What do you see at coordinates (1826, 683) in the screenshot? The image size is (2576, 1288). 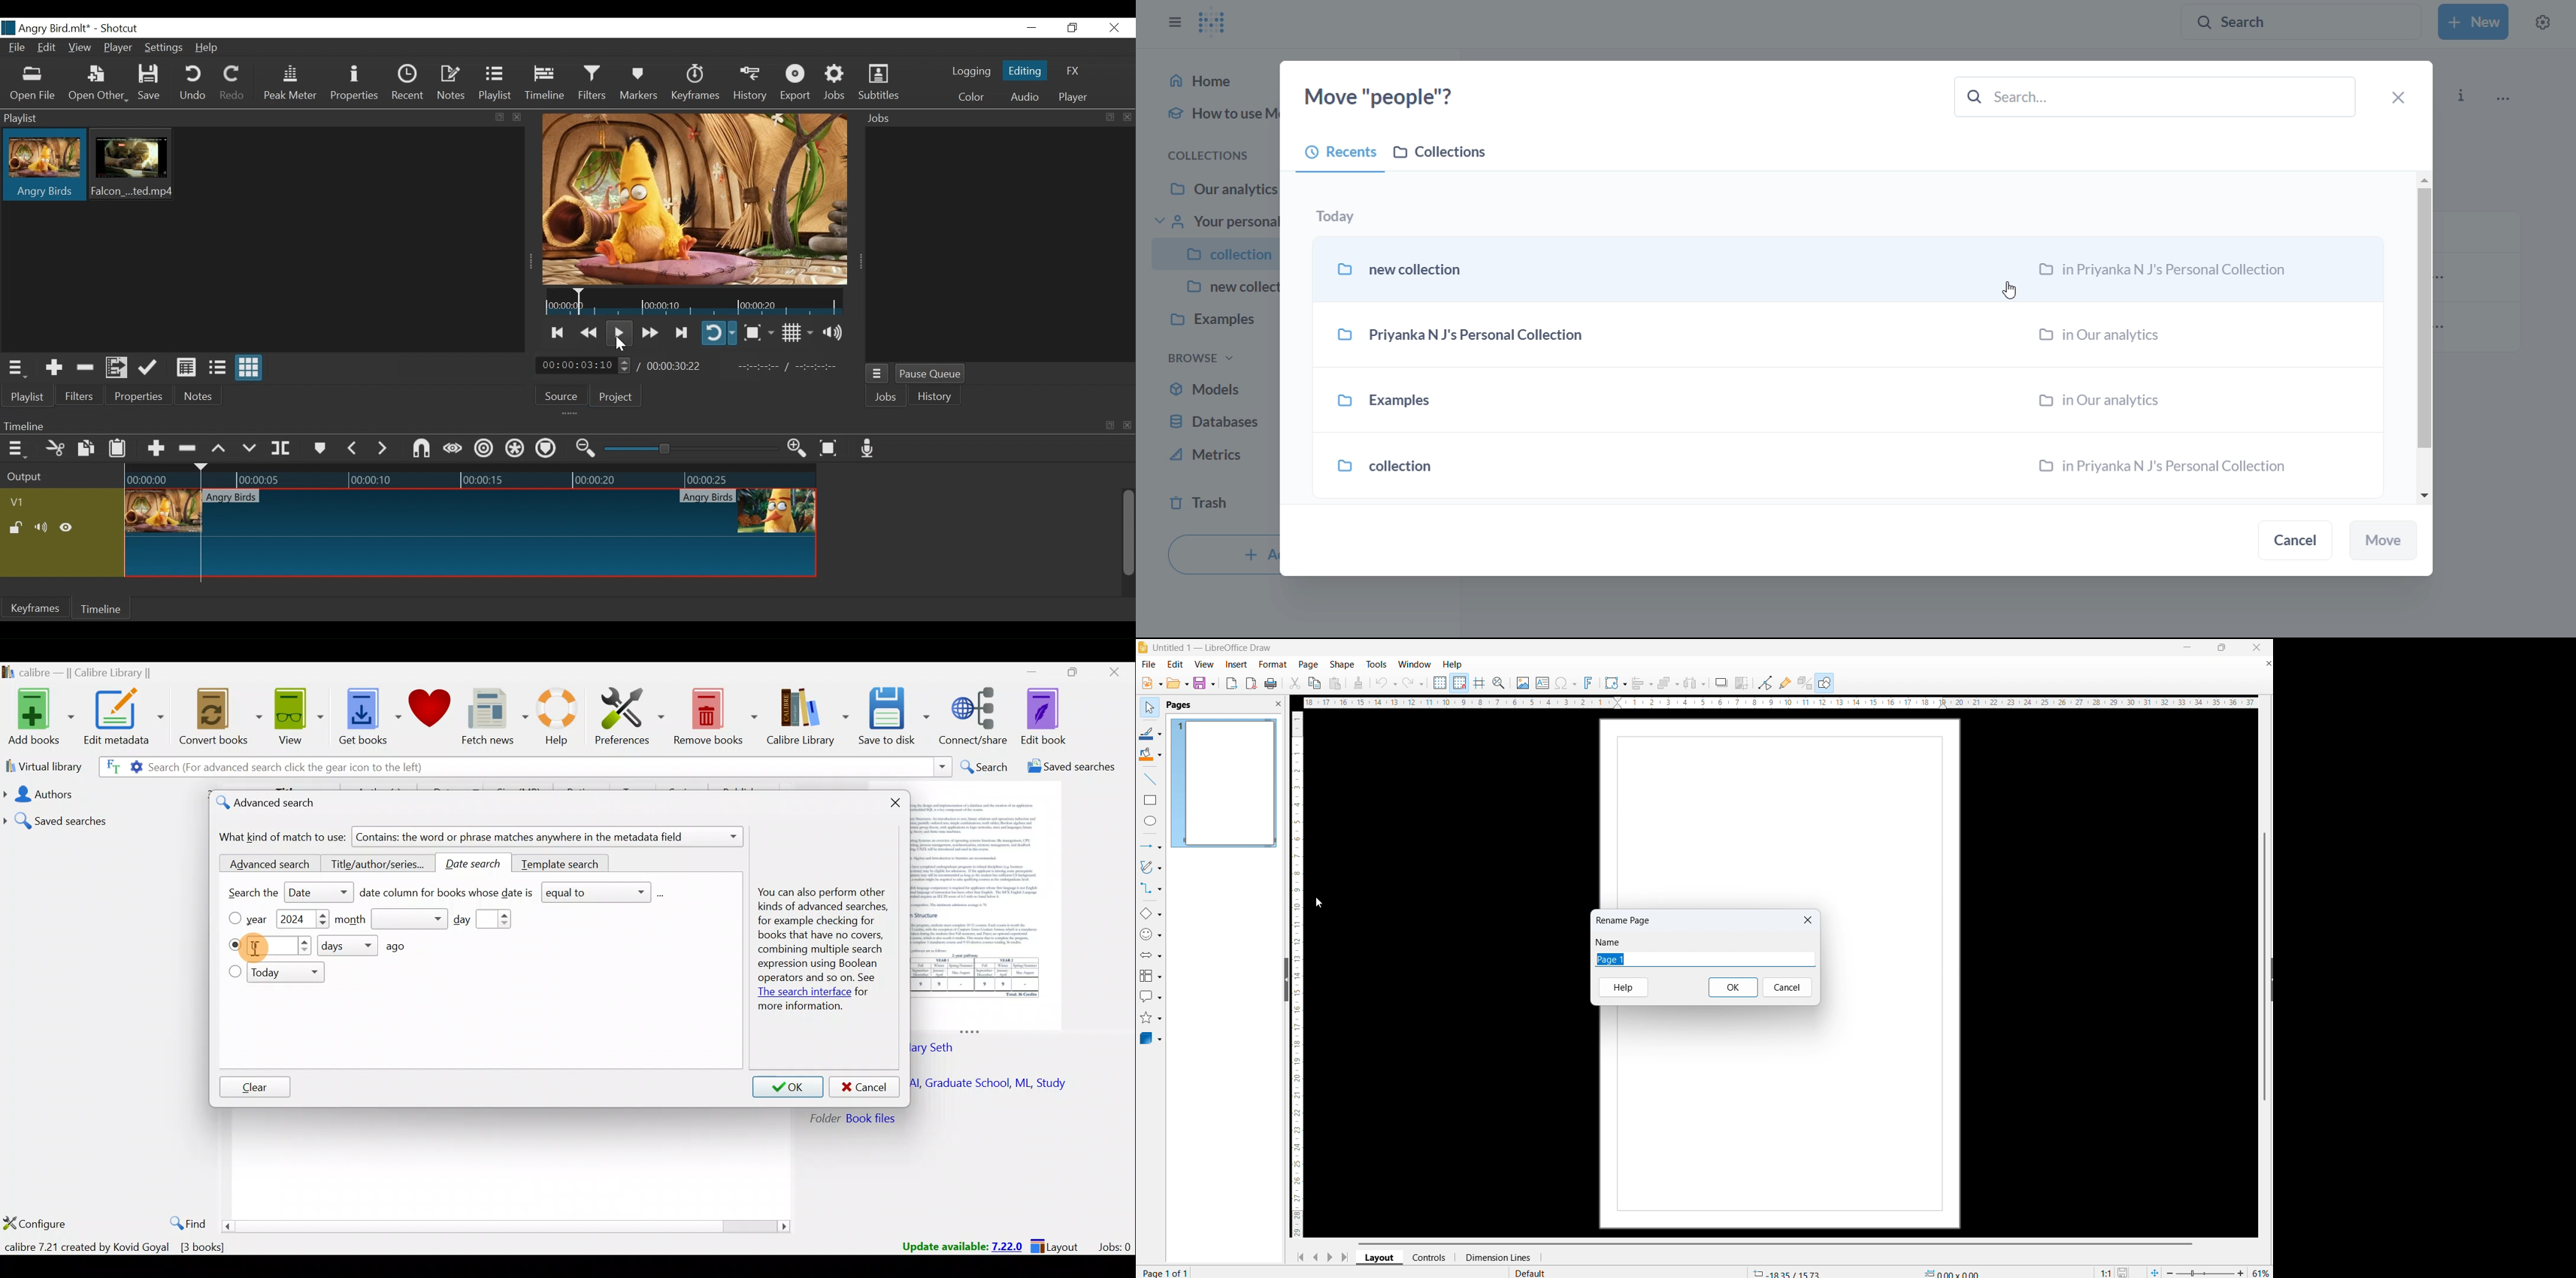 I see `show draw functions` at bounding box center [1826, 683].